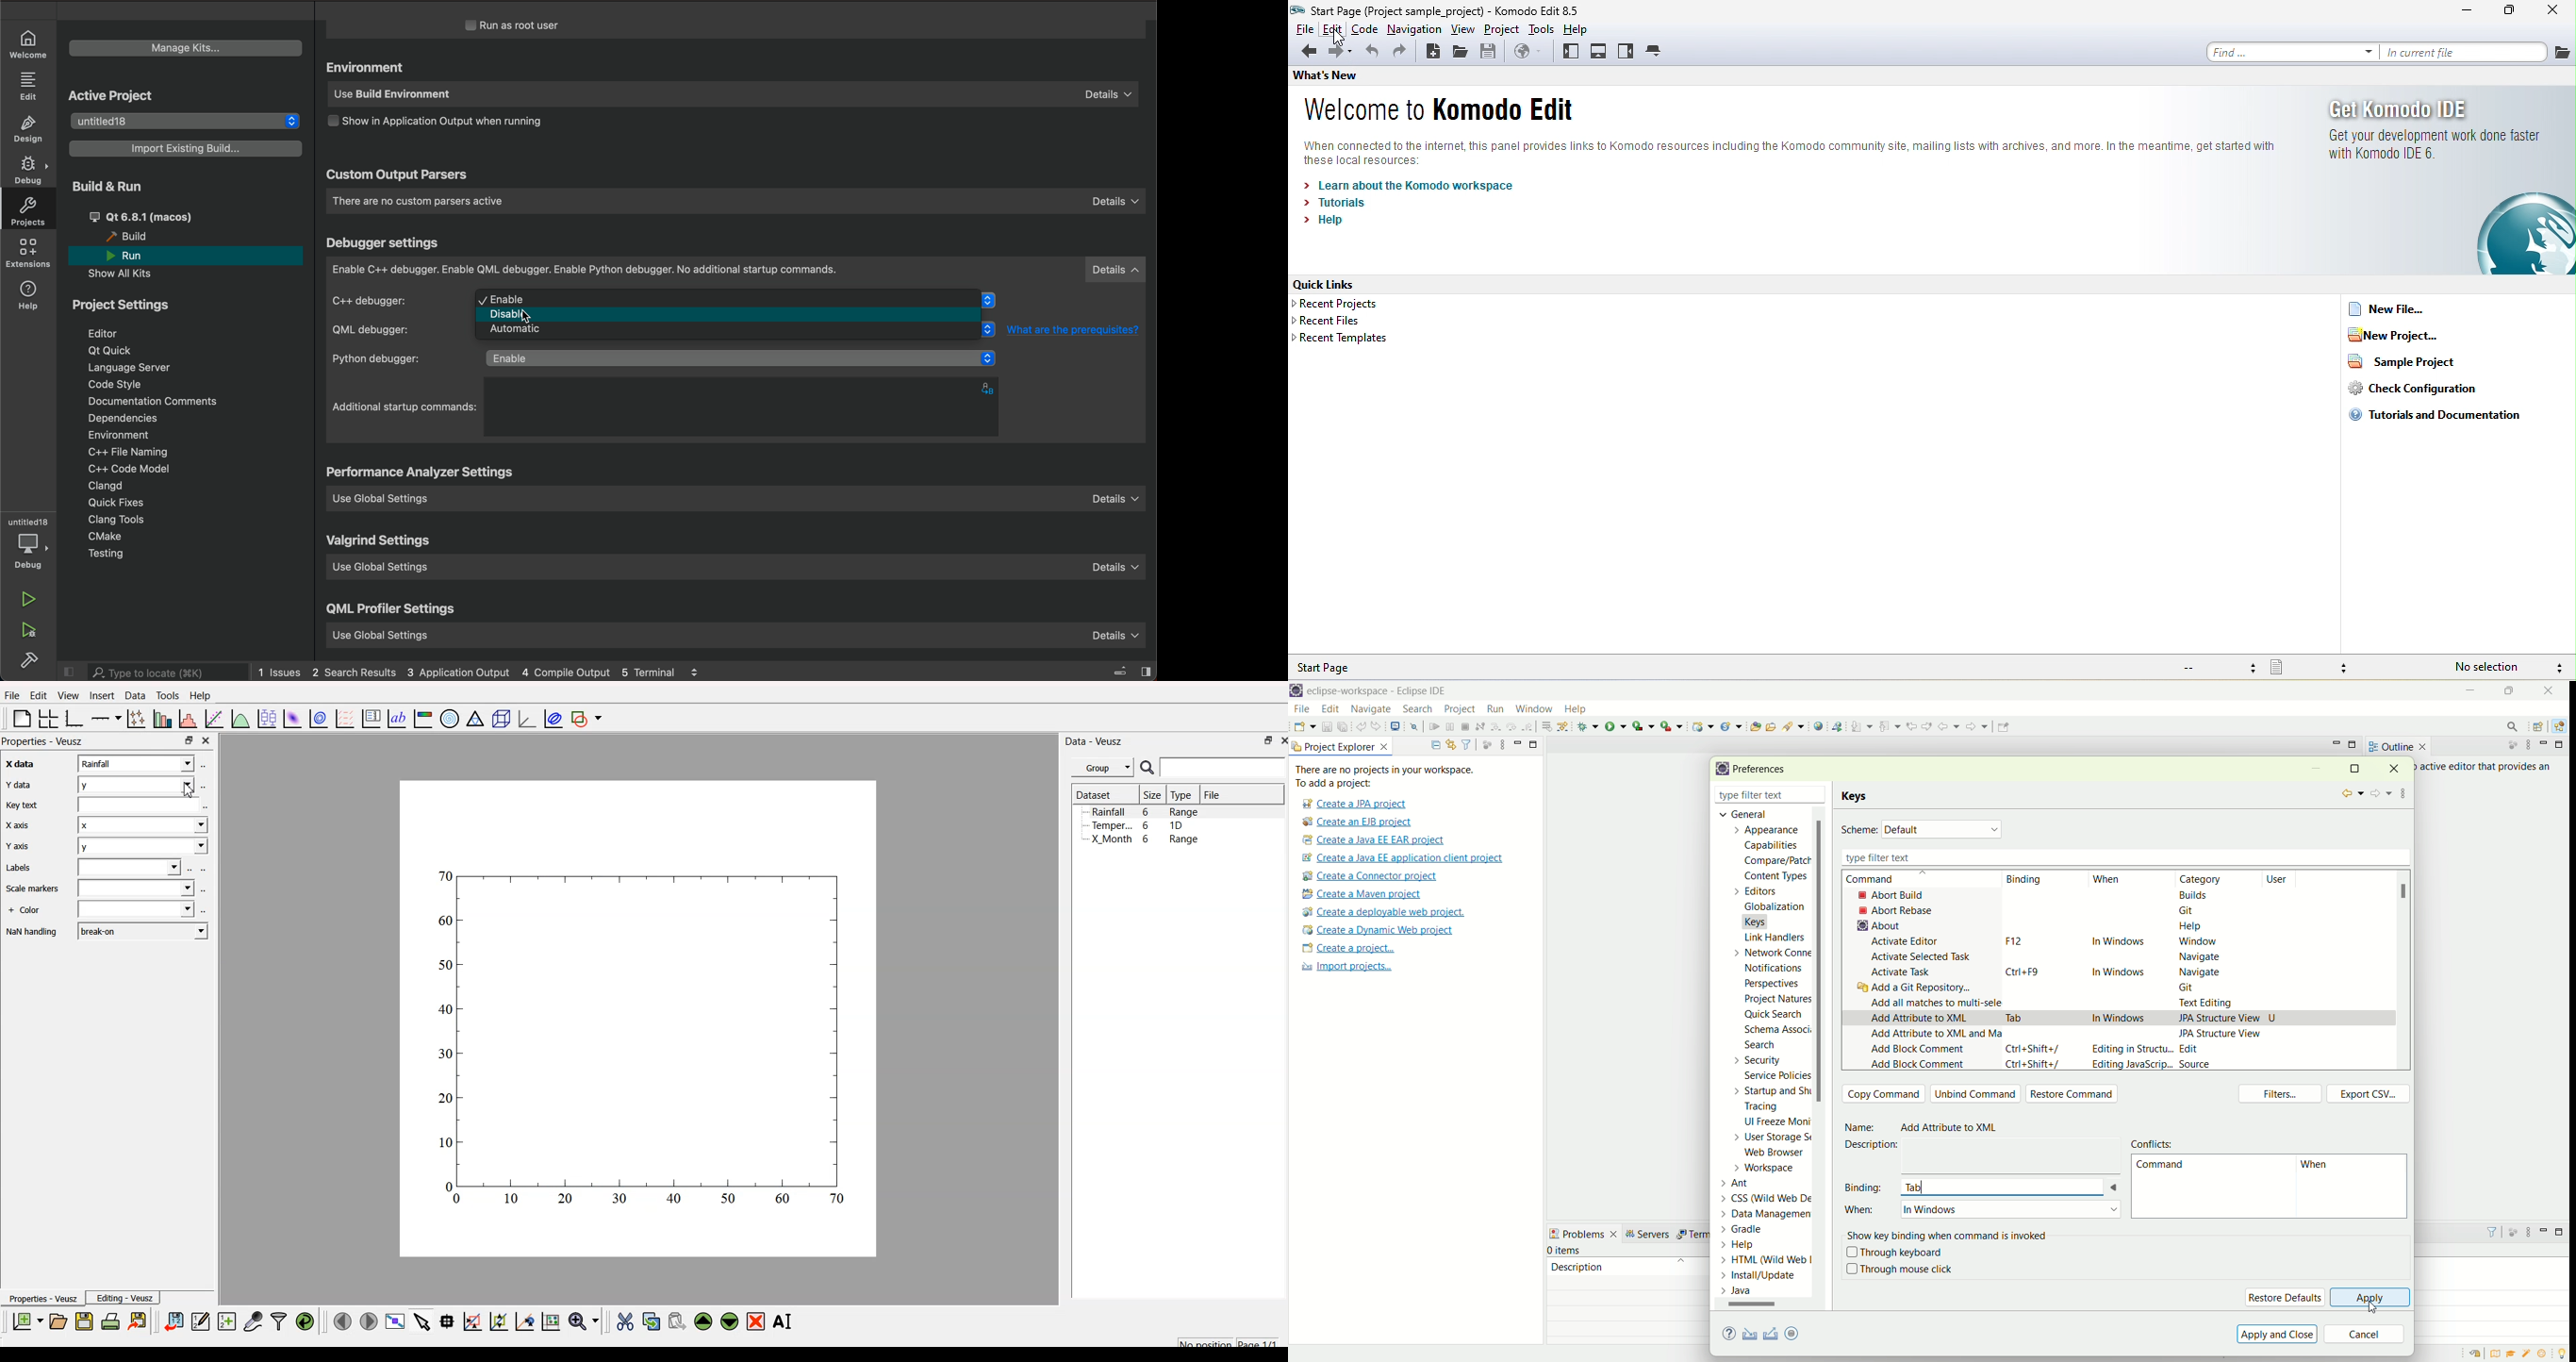  I want to click on suspend, so click(1450, 728).